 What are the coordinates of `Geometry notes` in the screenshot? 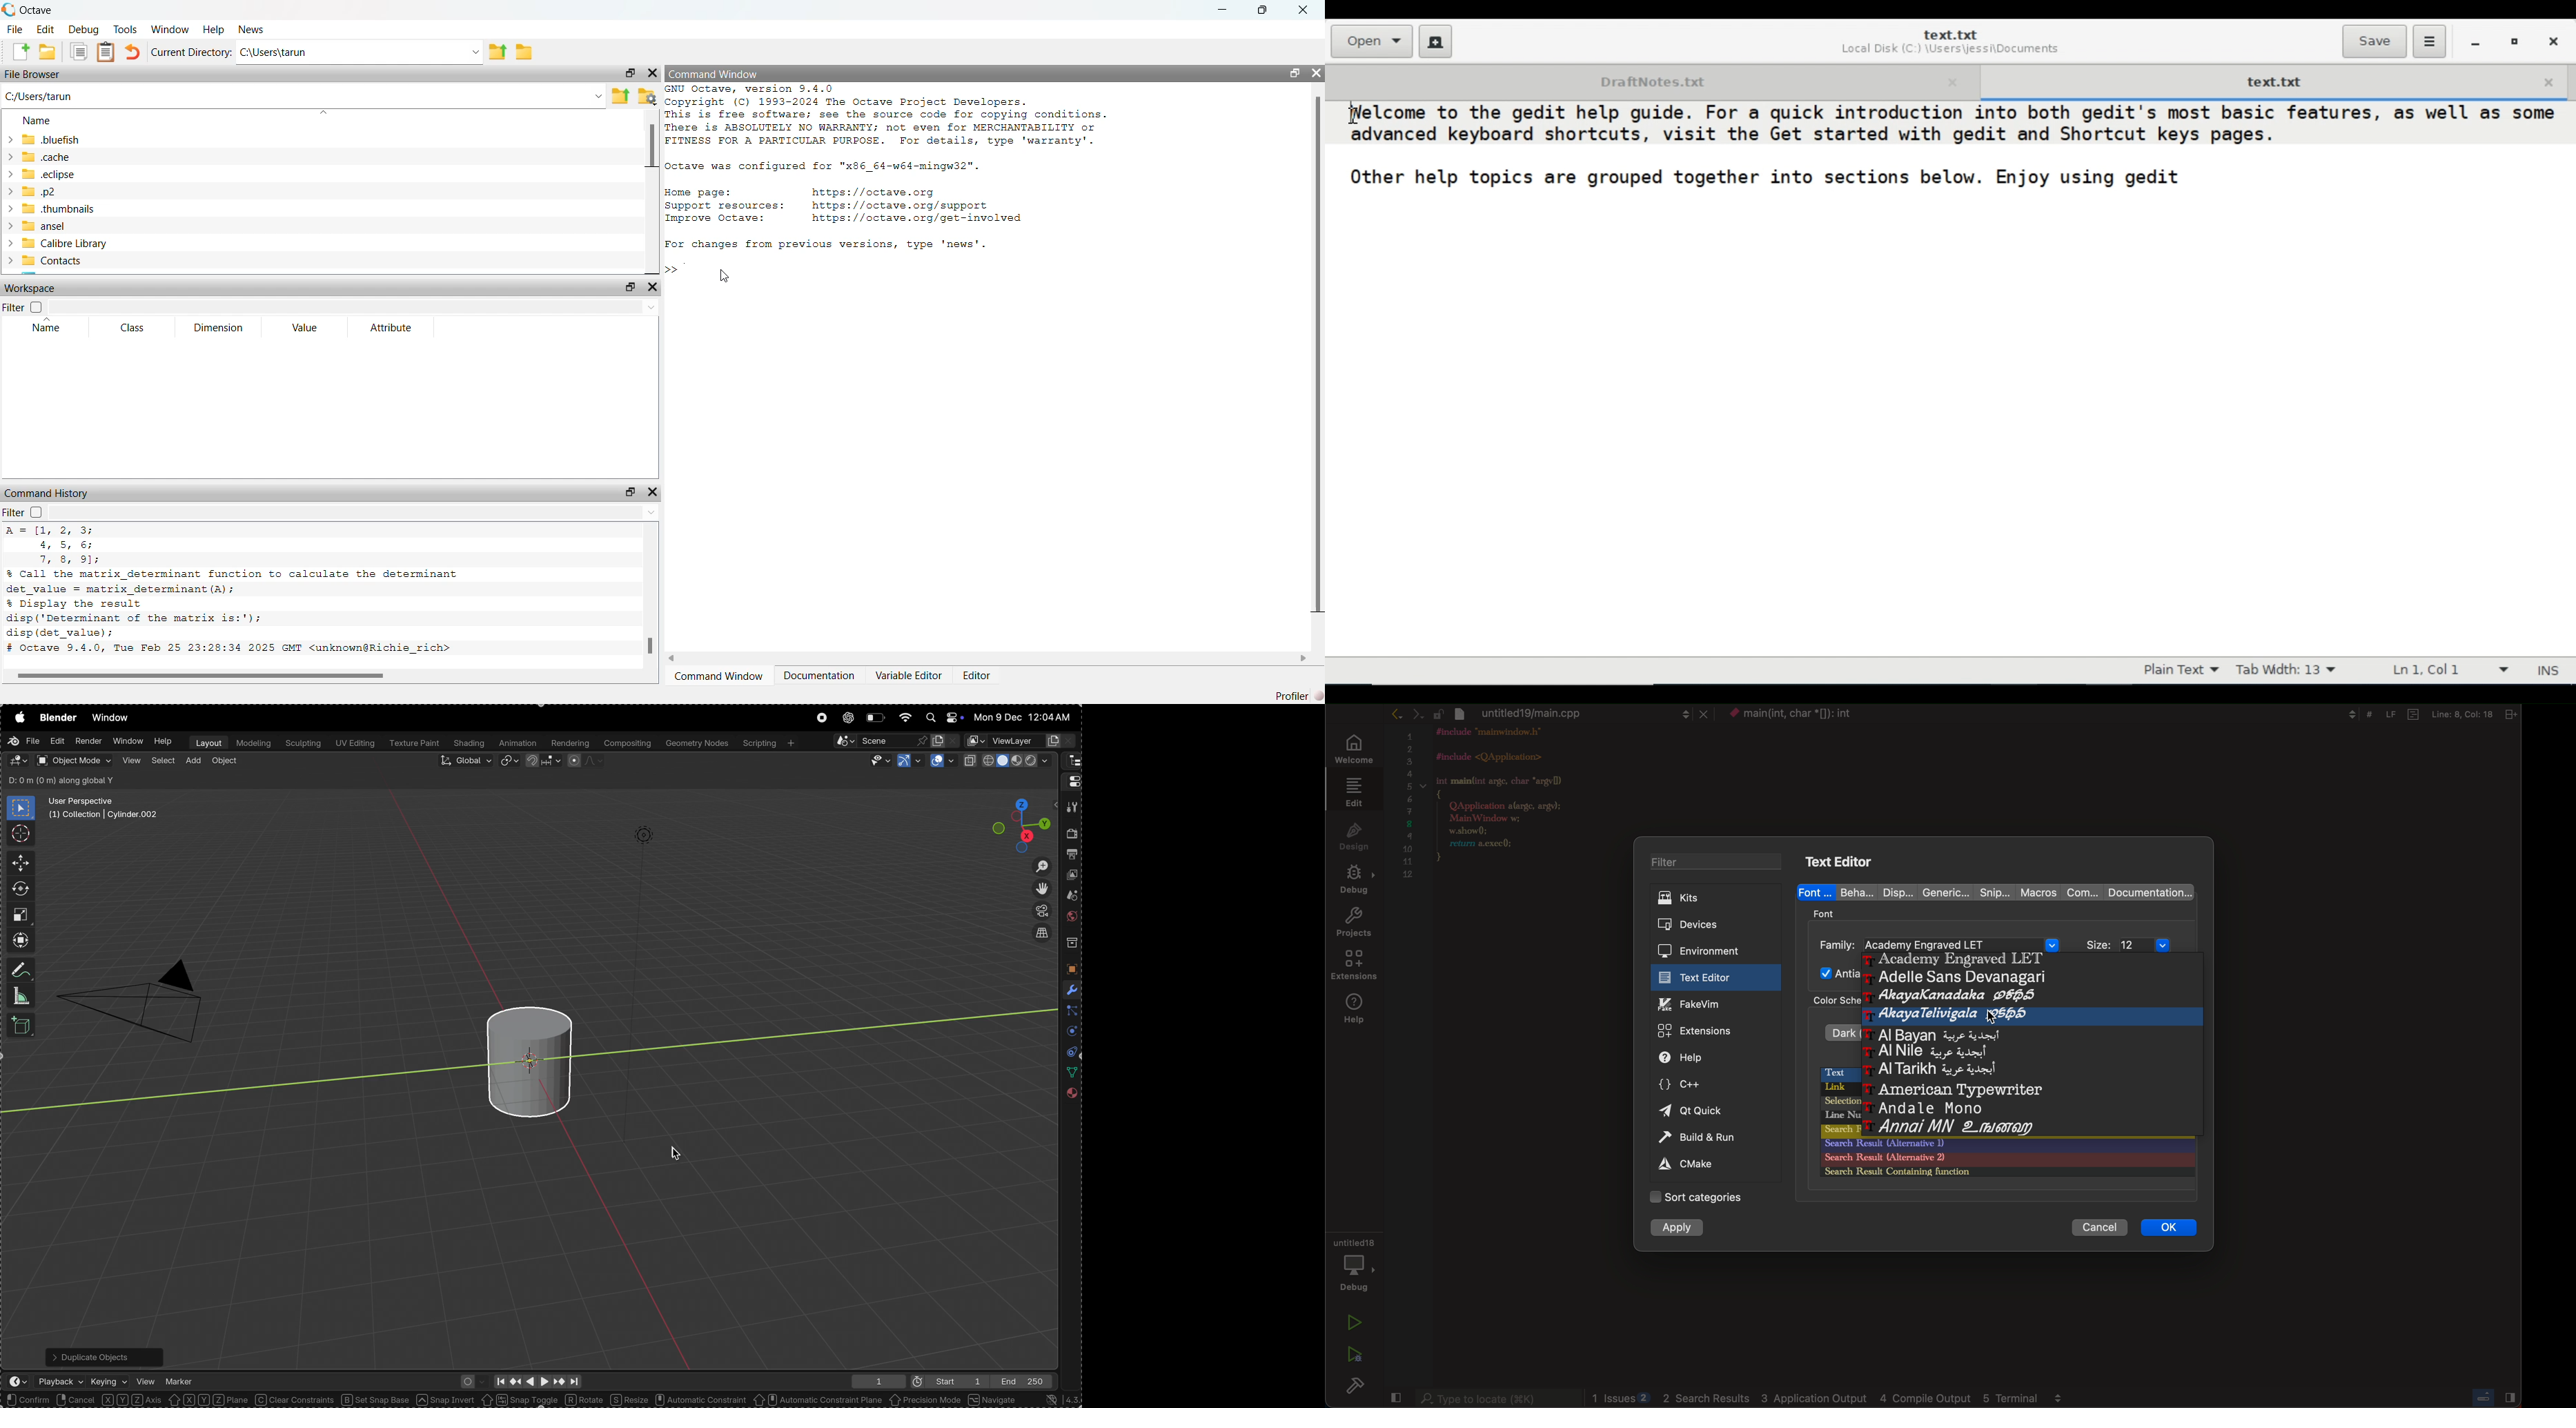 It's located at (696, 743).